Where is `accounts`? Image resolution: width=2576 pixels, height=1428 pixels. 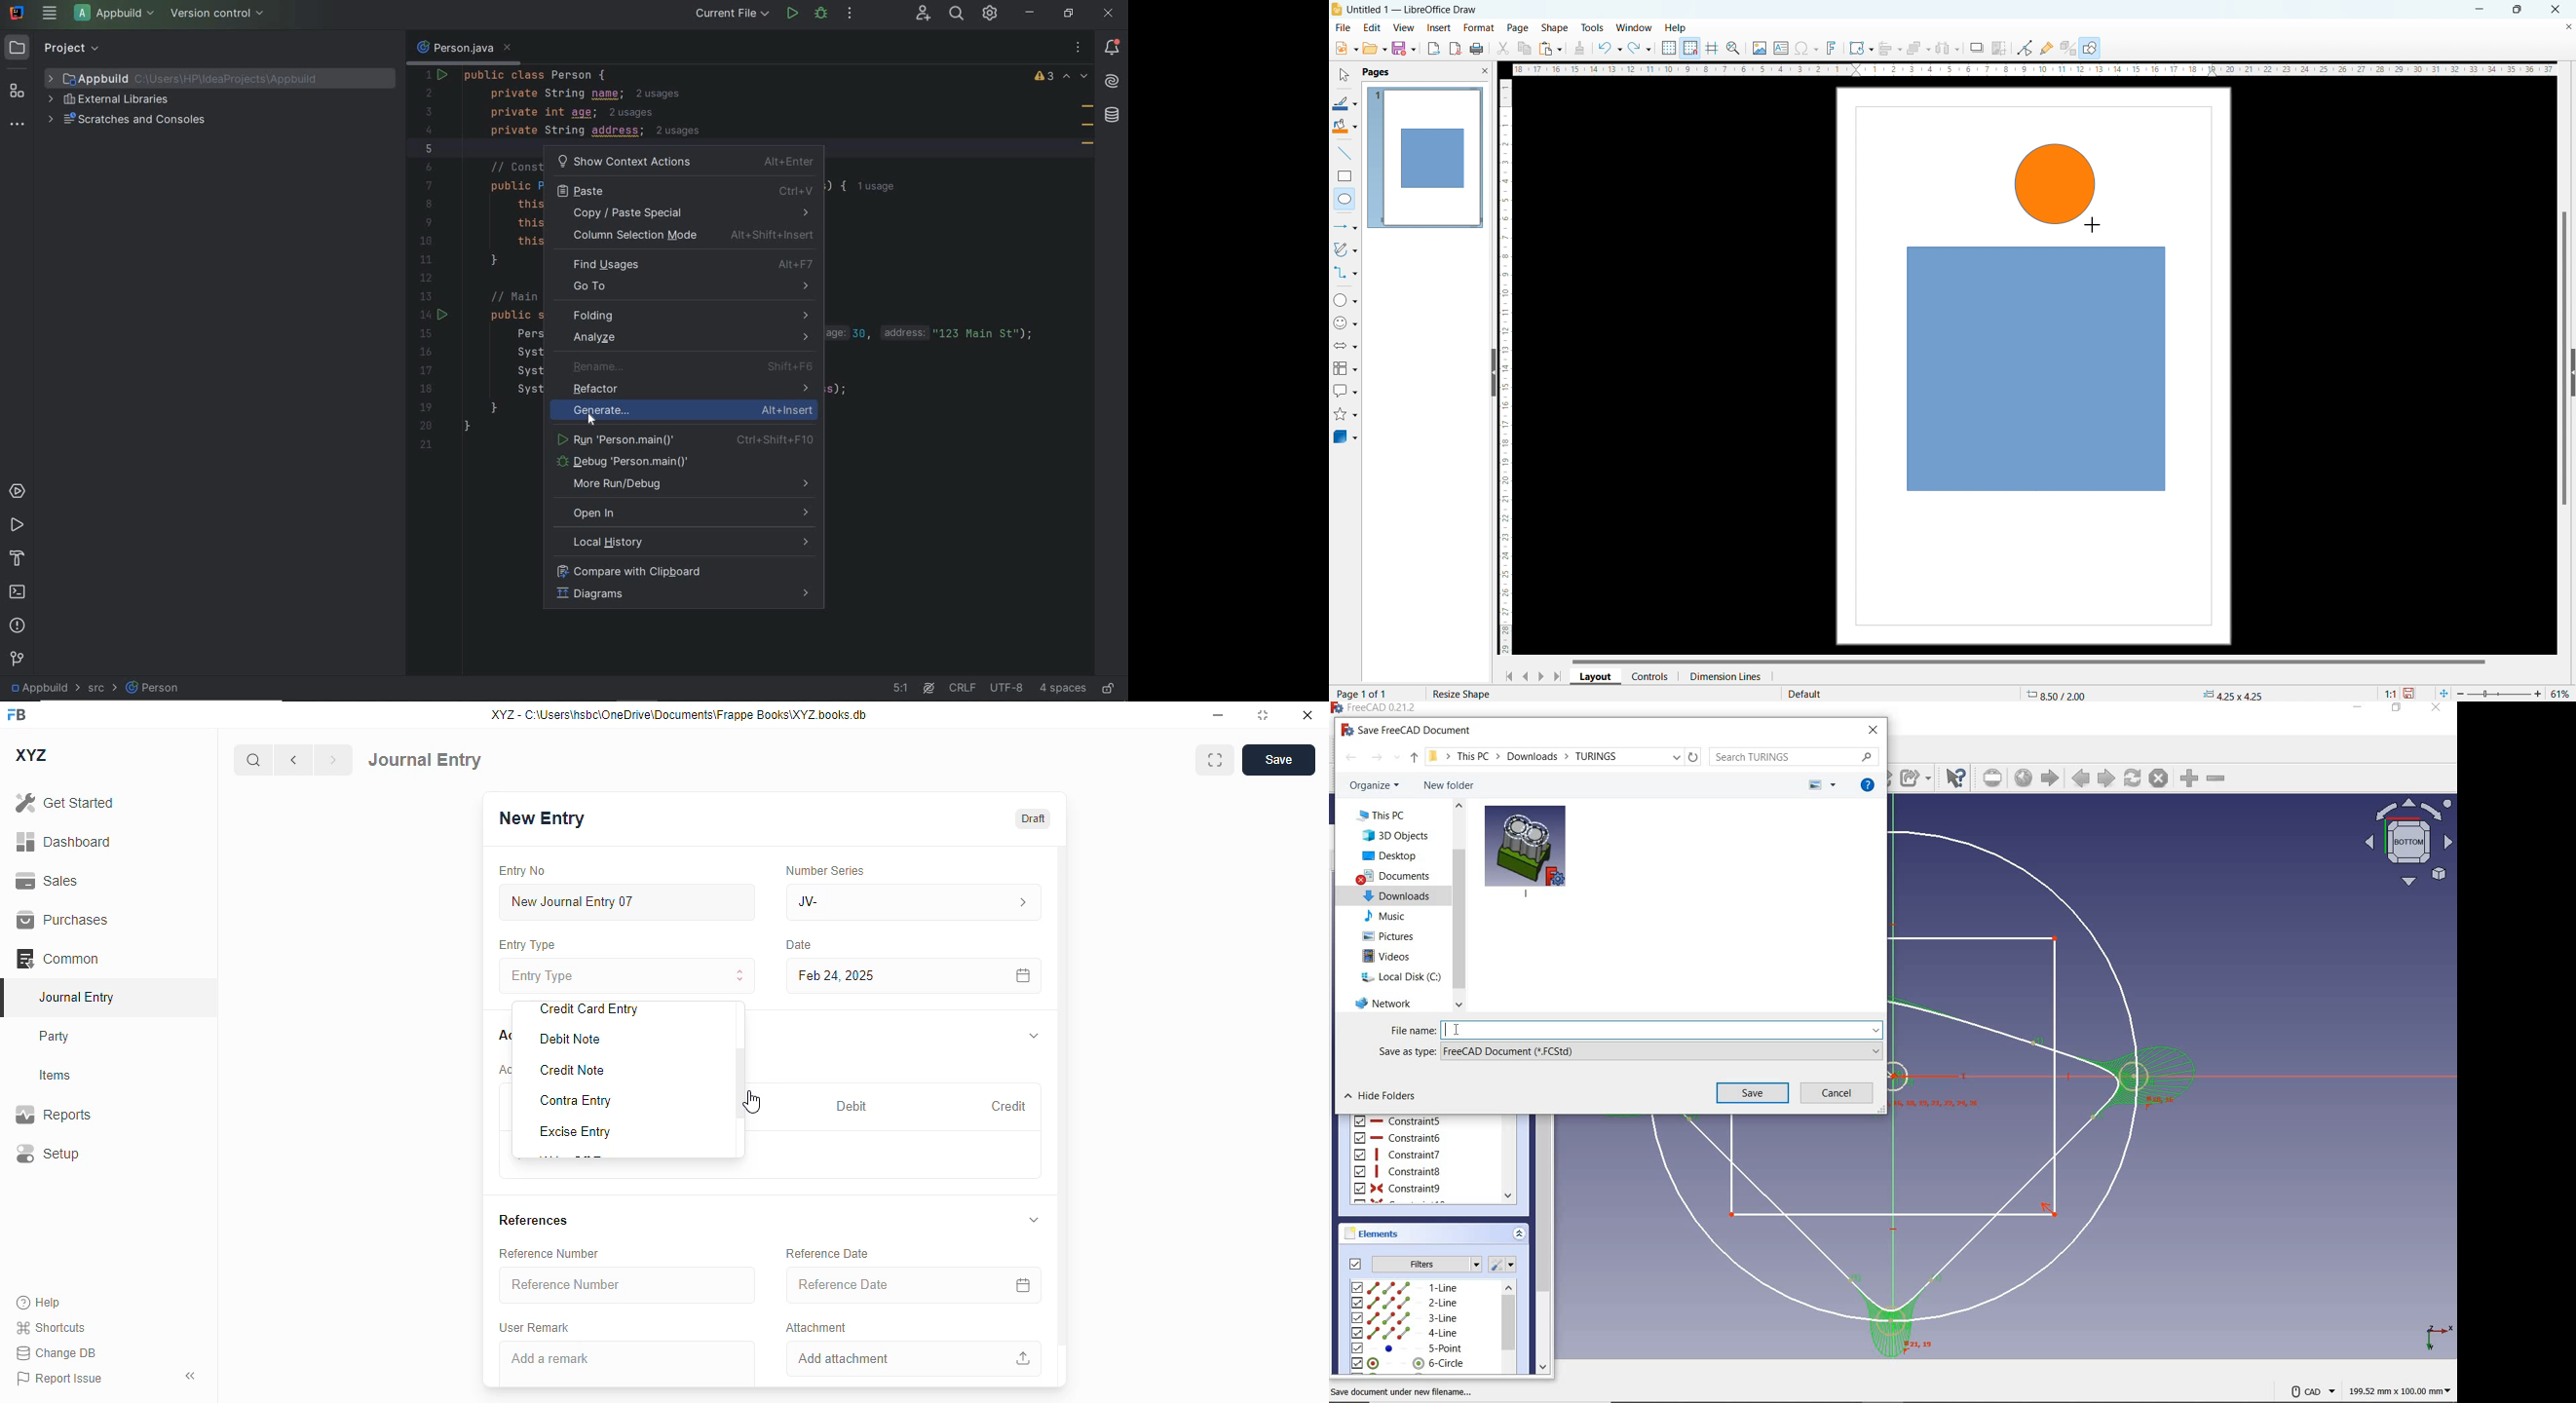 accounts is located at coordinates (503, 1037).